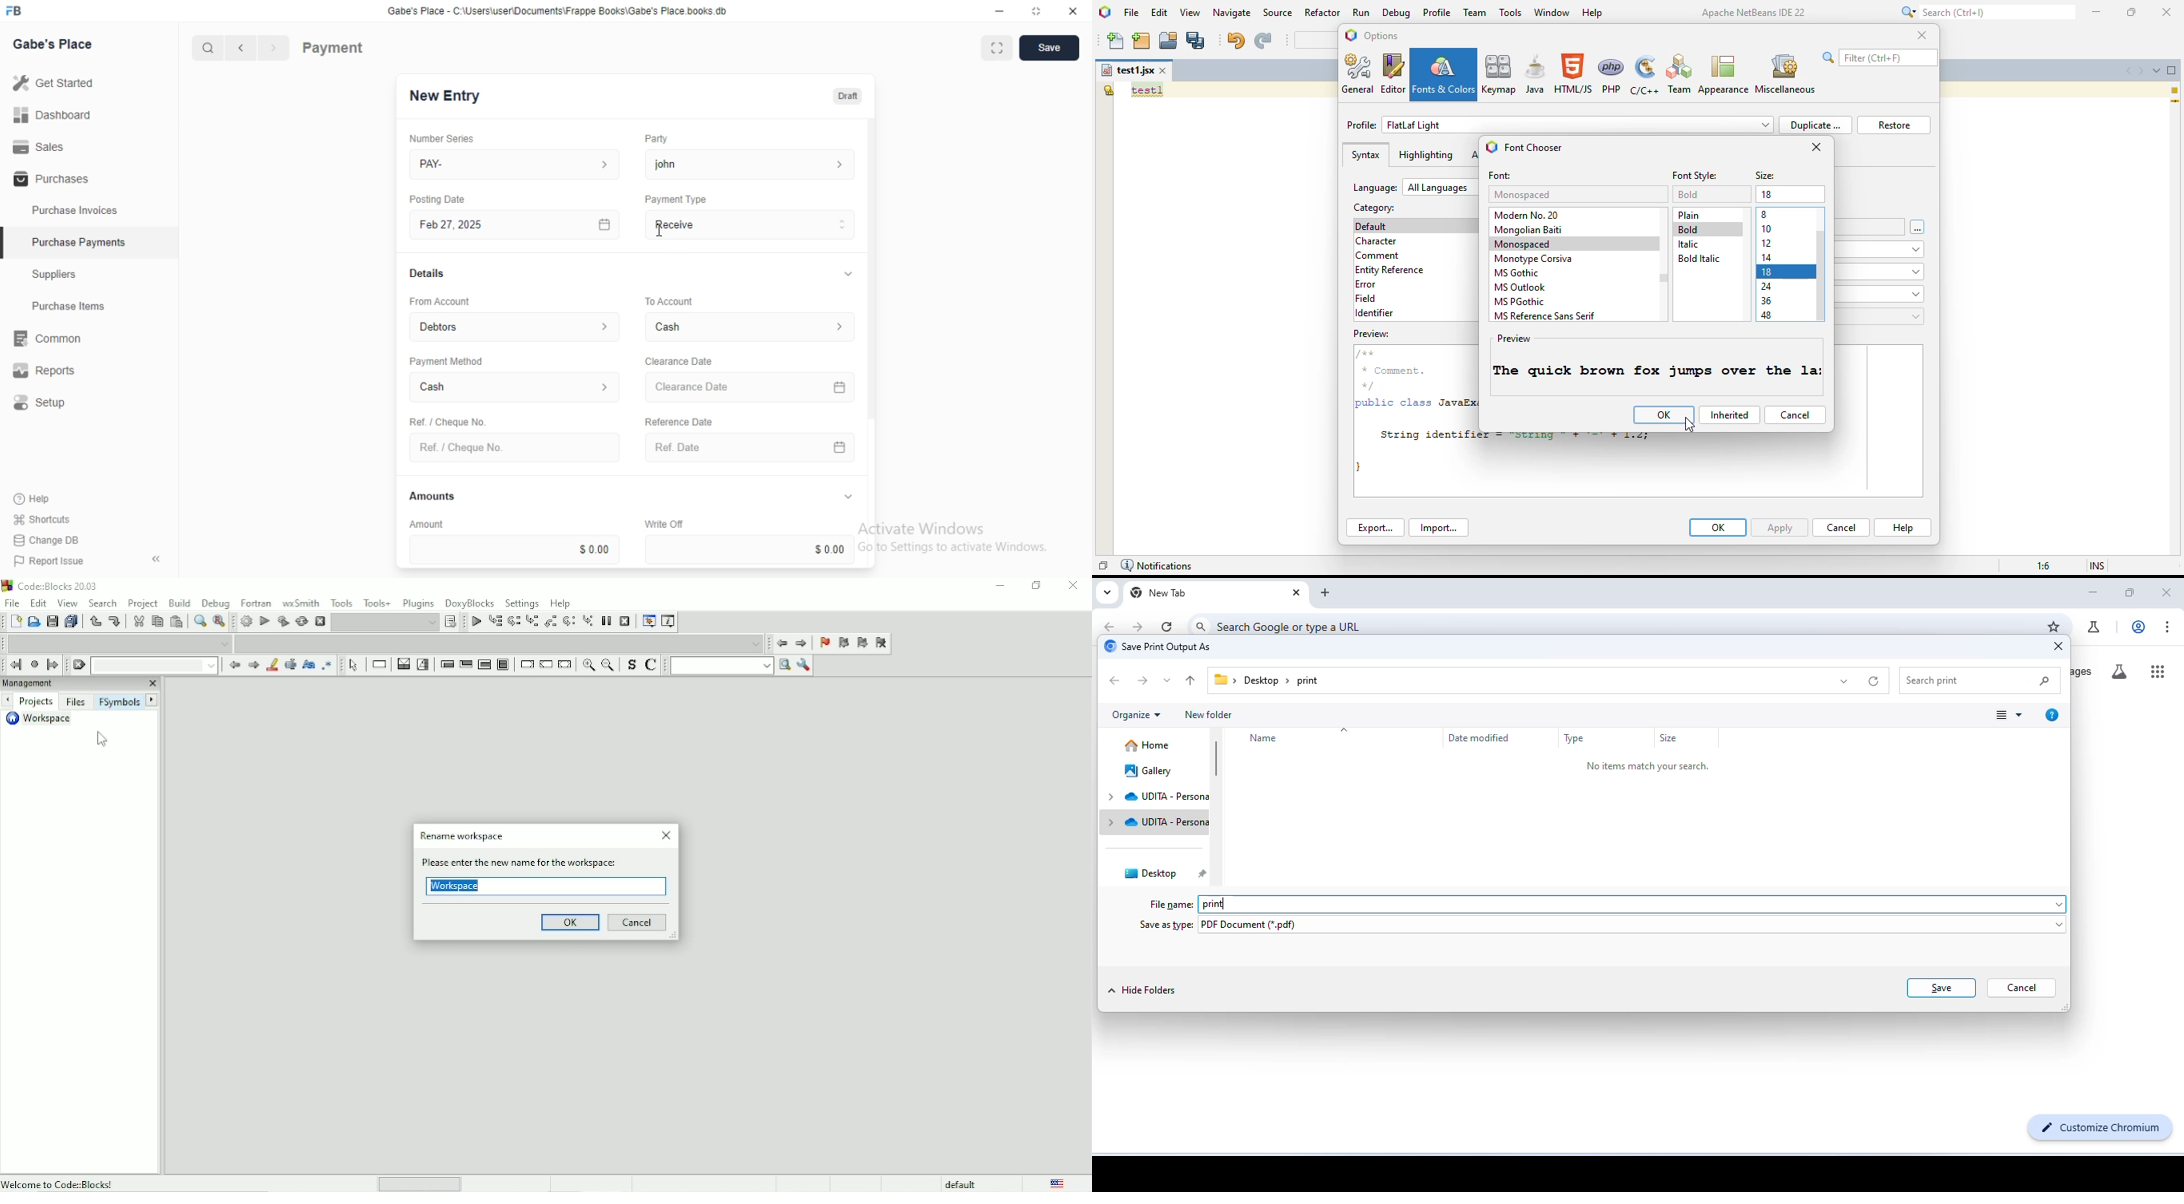 The height and width of the screenshot is (1204, 2184). What do you see at coordinates (68, 603) in the screenshot?
I see `View` at bounding box center [68, 603].